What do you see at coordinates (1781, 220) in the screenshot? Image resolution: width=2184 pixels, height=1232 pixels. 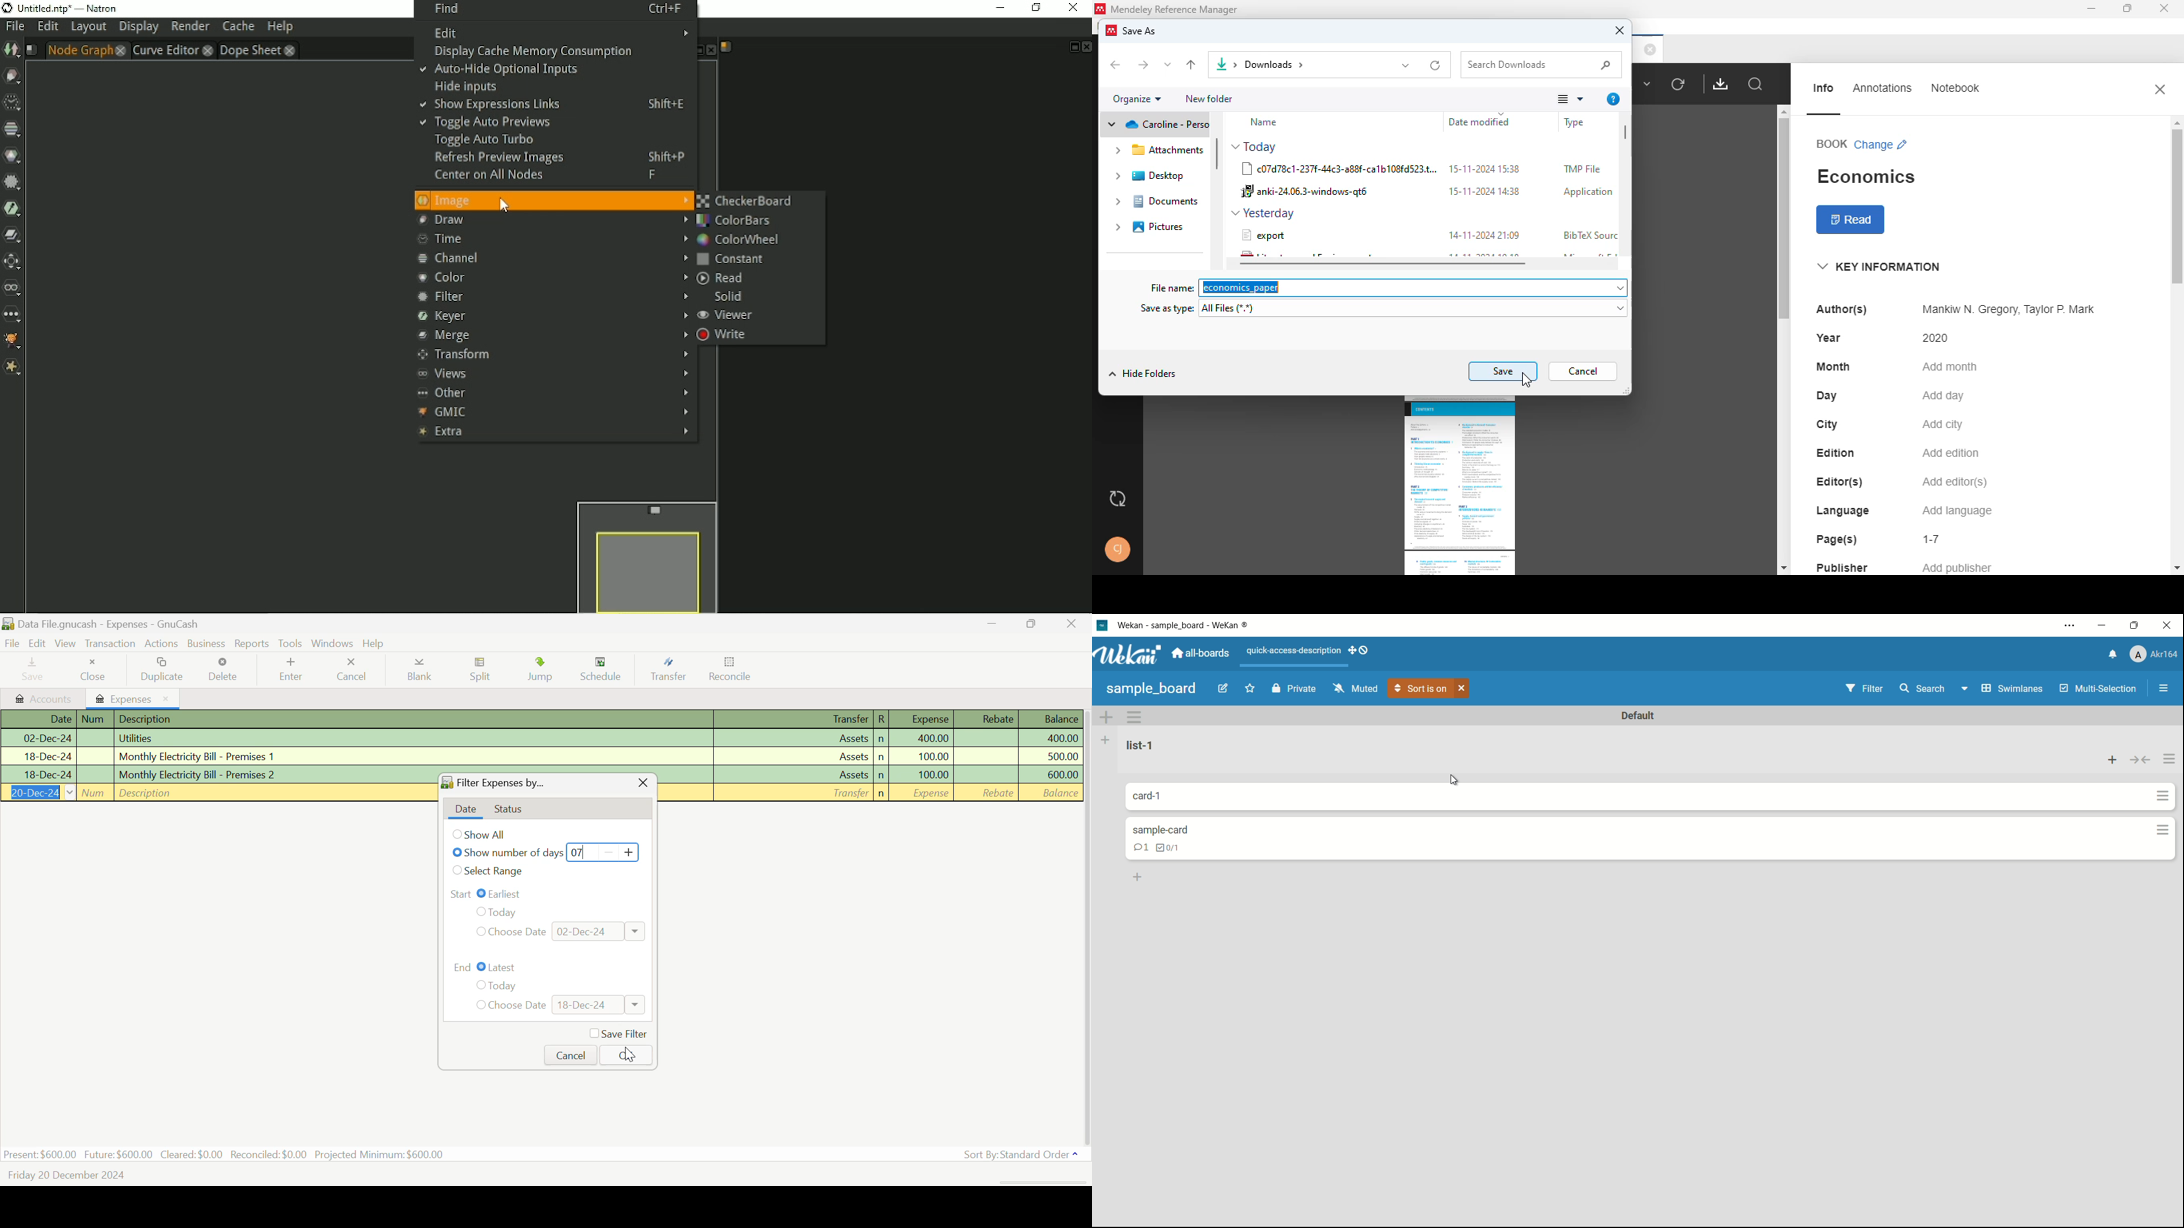 I see `vertical scroll bar` at bounding box center [1781, 220].